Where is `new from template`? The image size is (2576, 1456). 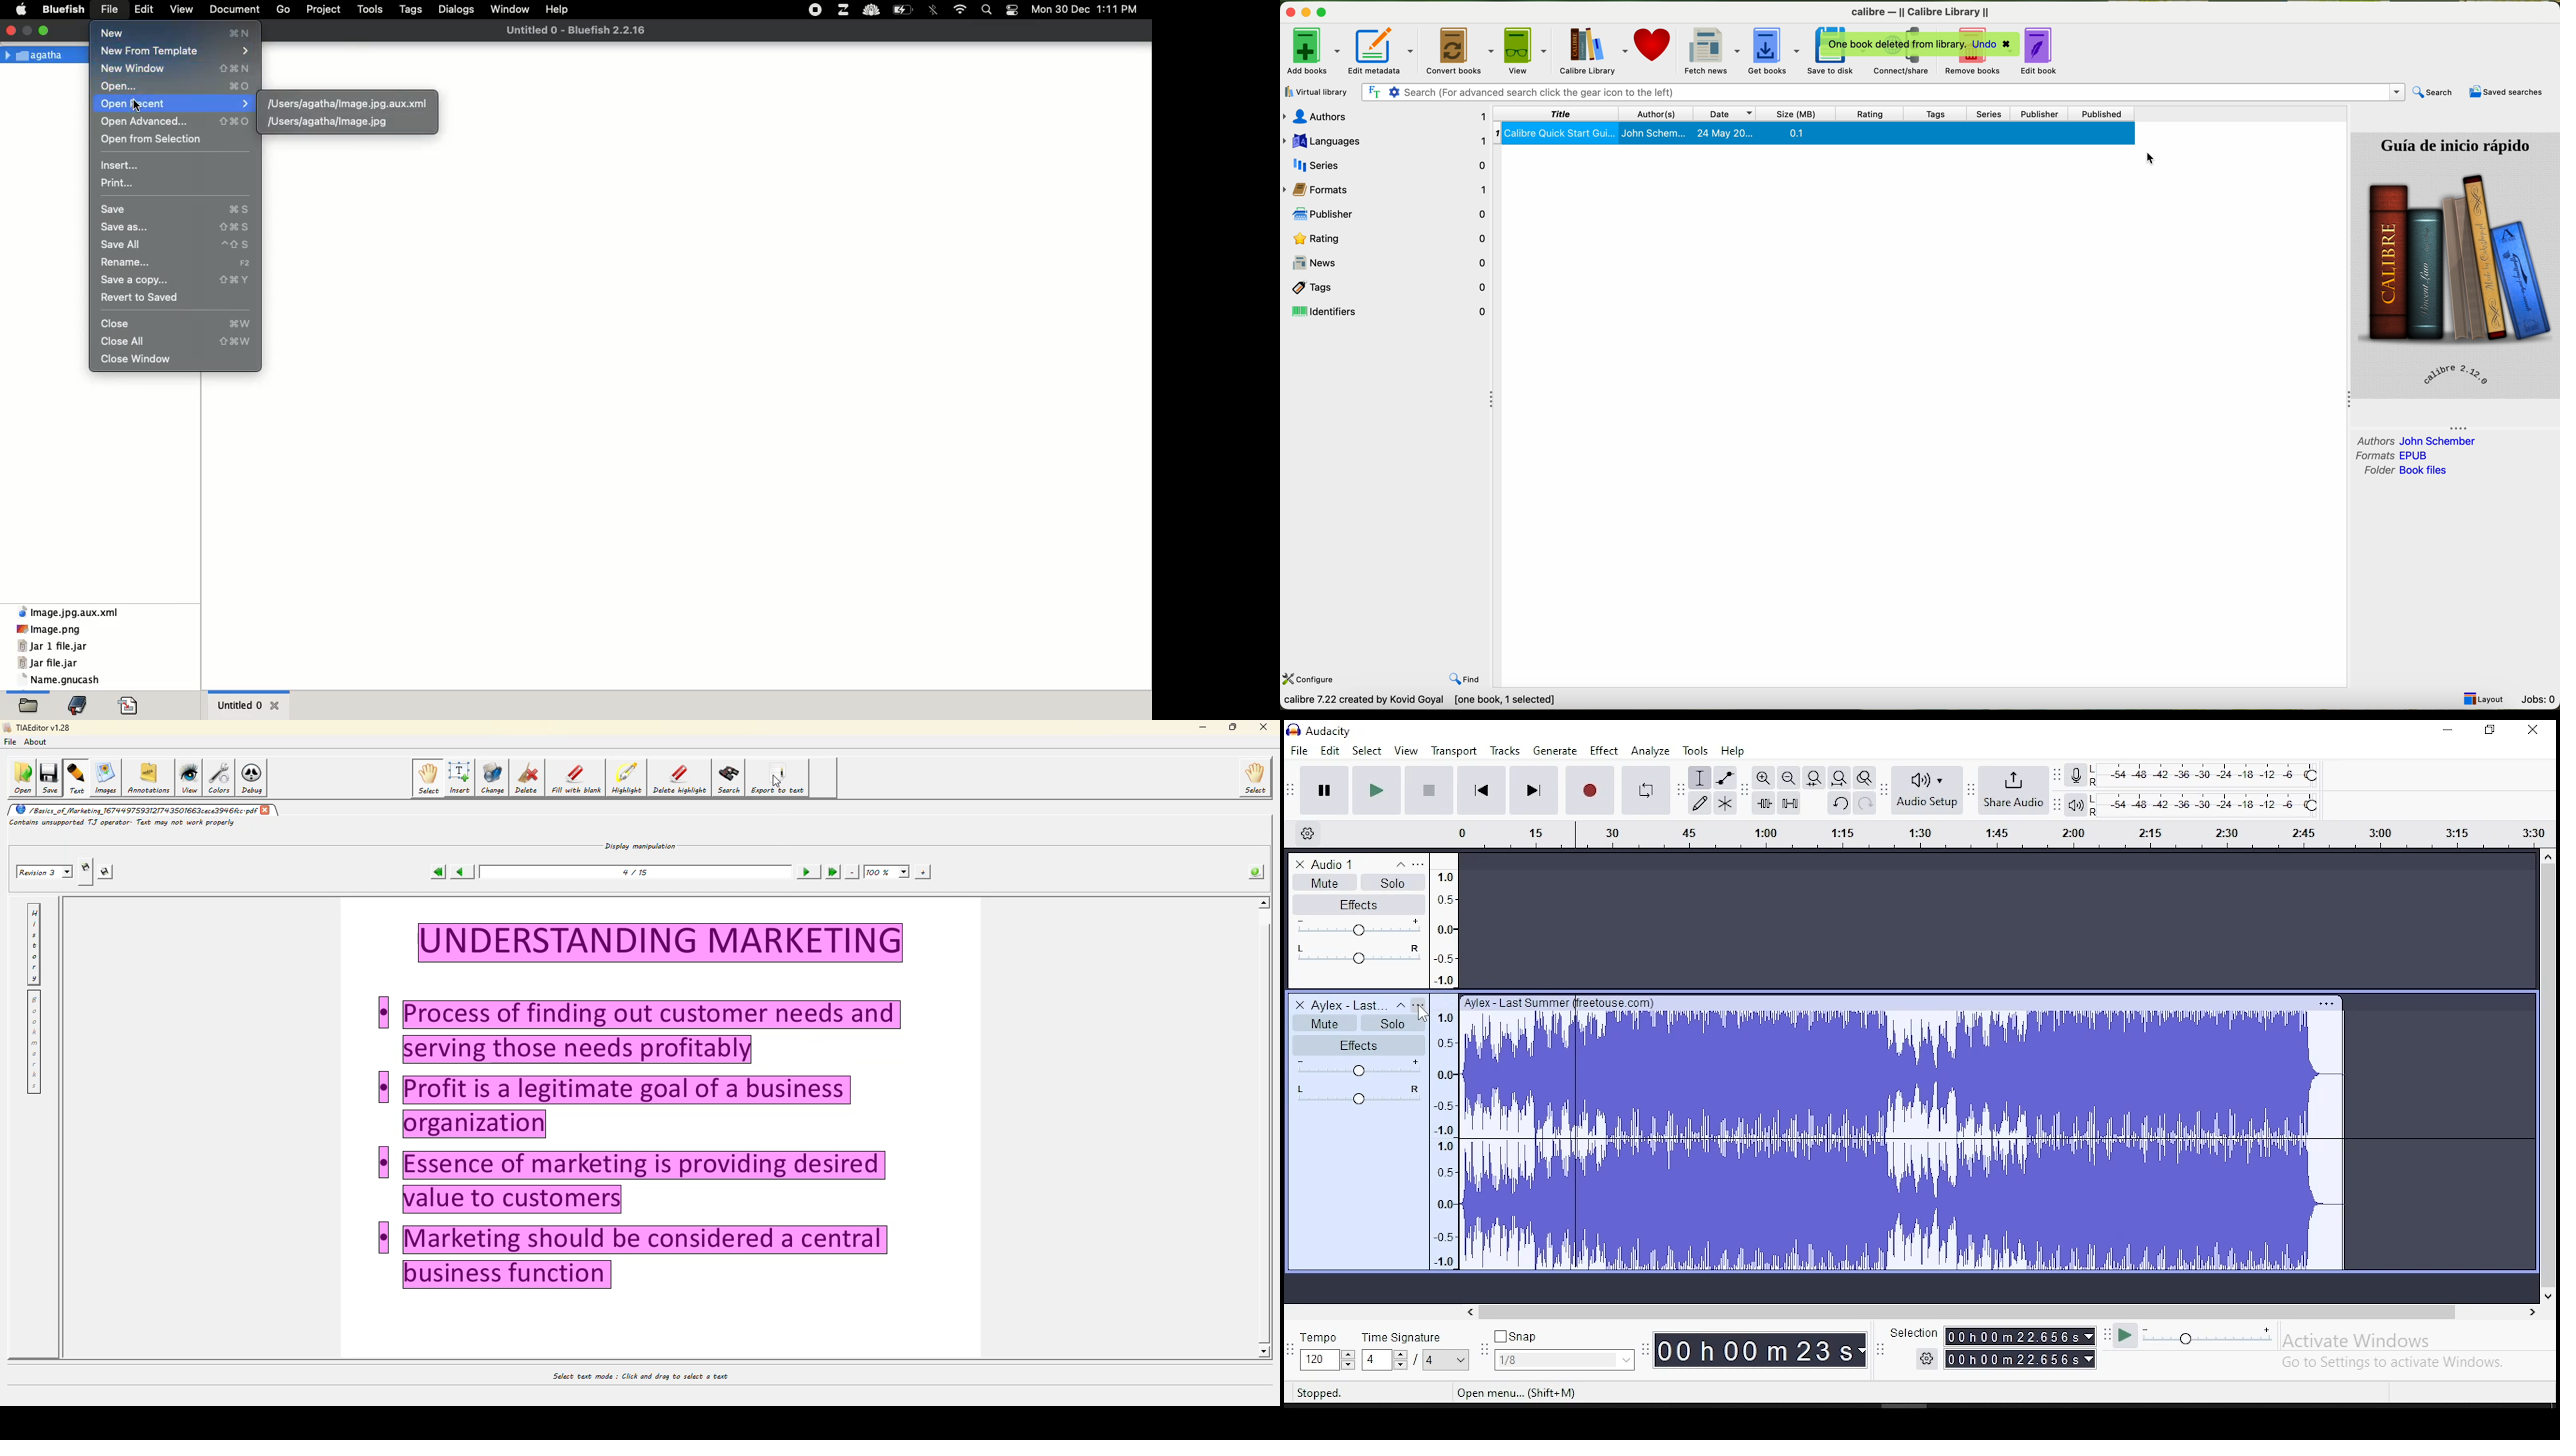
new from template is located at coordinates (176, 53).